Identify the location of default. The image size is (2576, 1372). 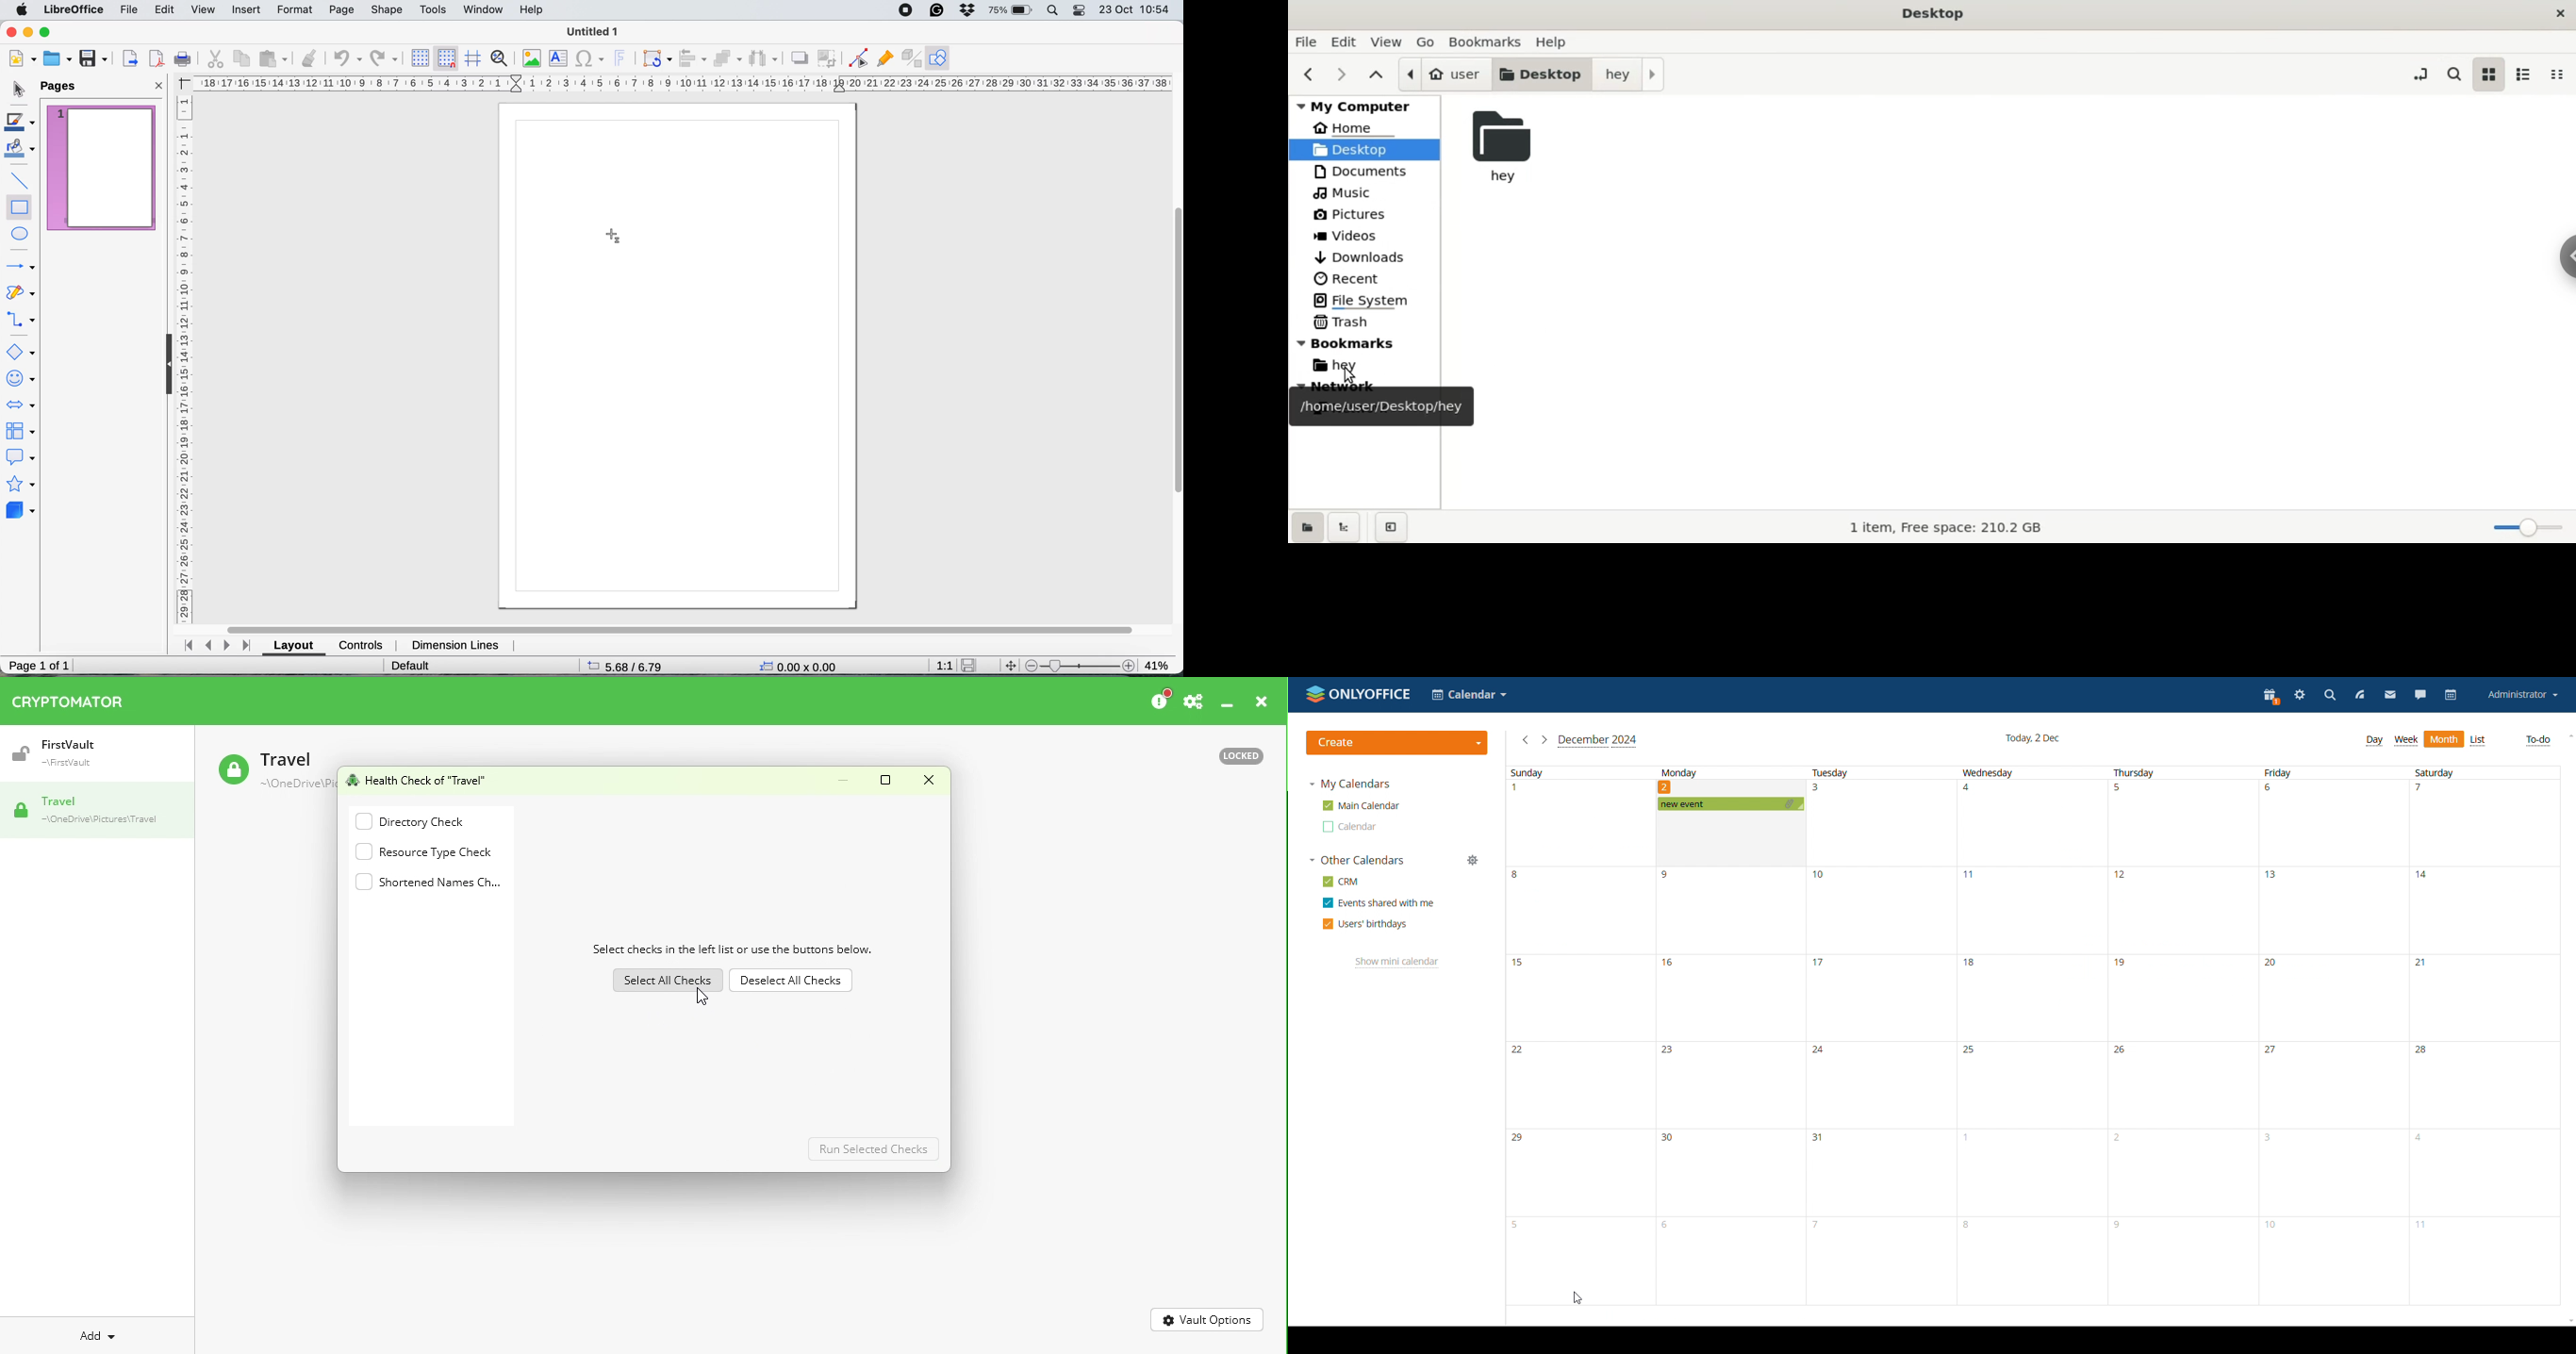
(410, 664).